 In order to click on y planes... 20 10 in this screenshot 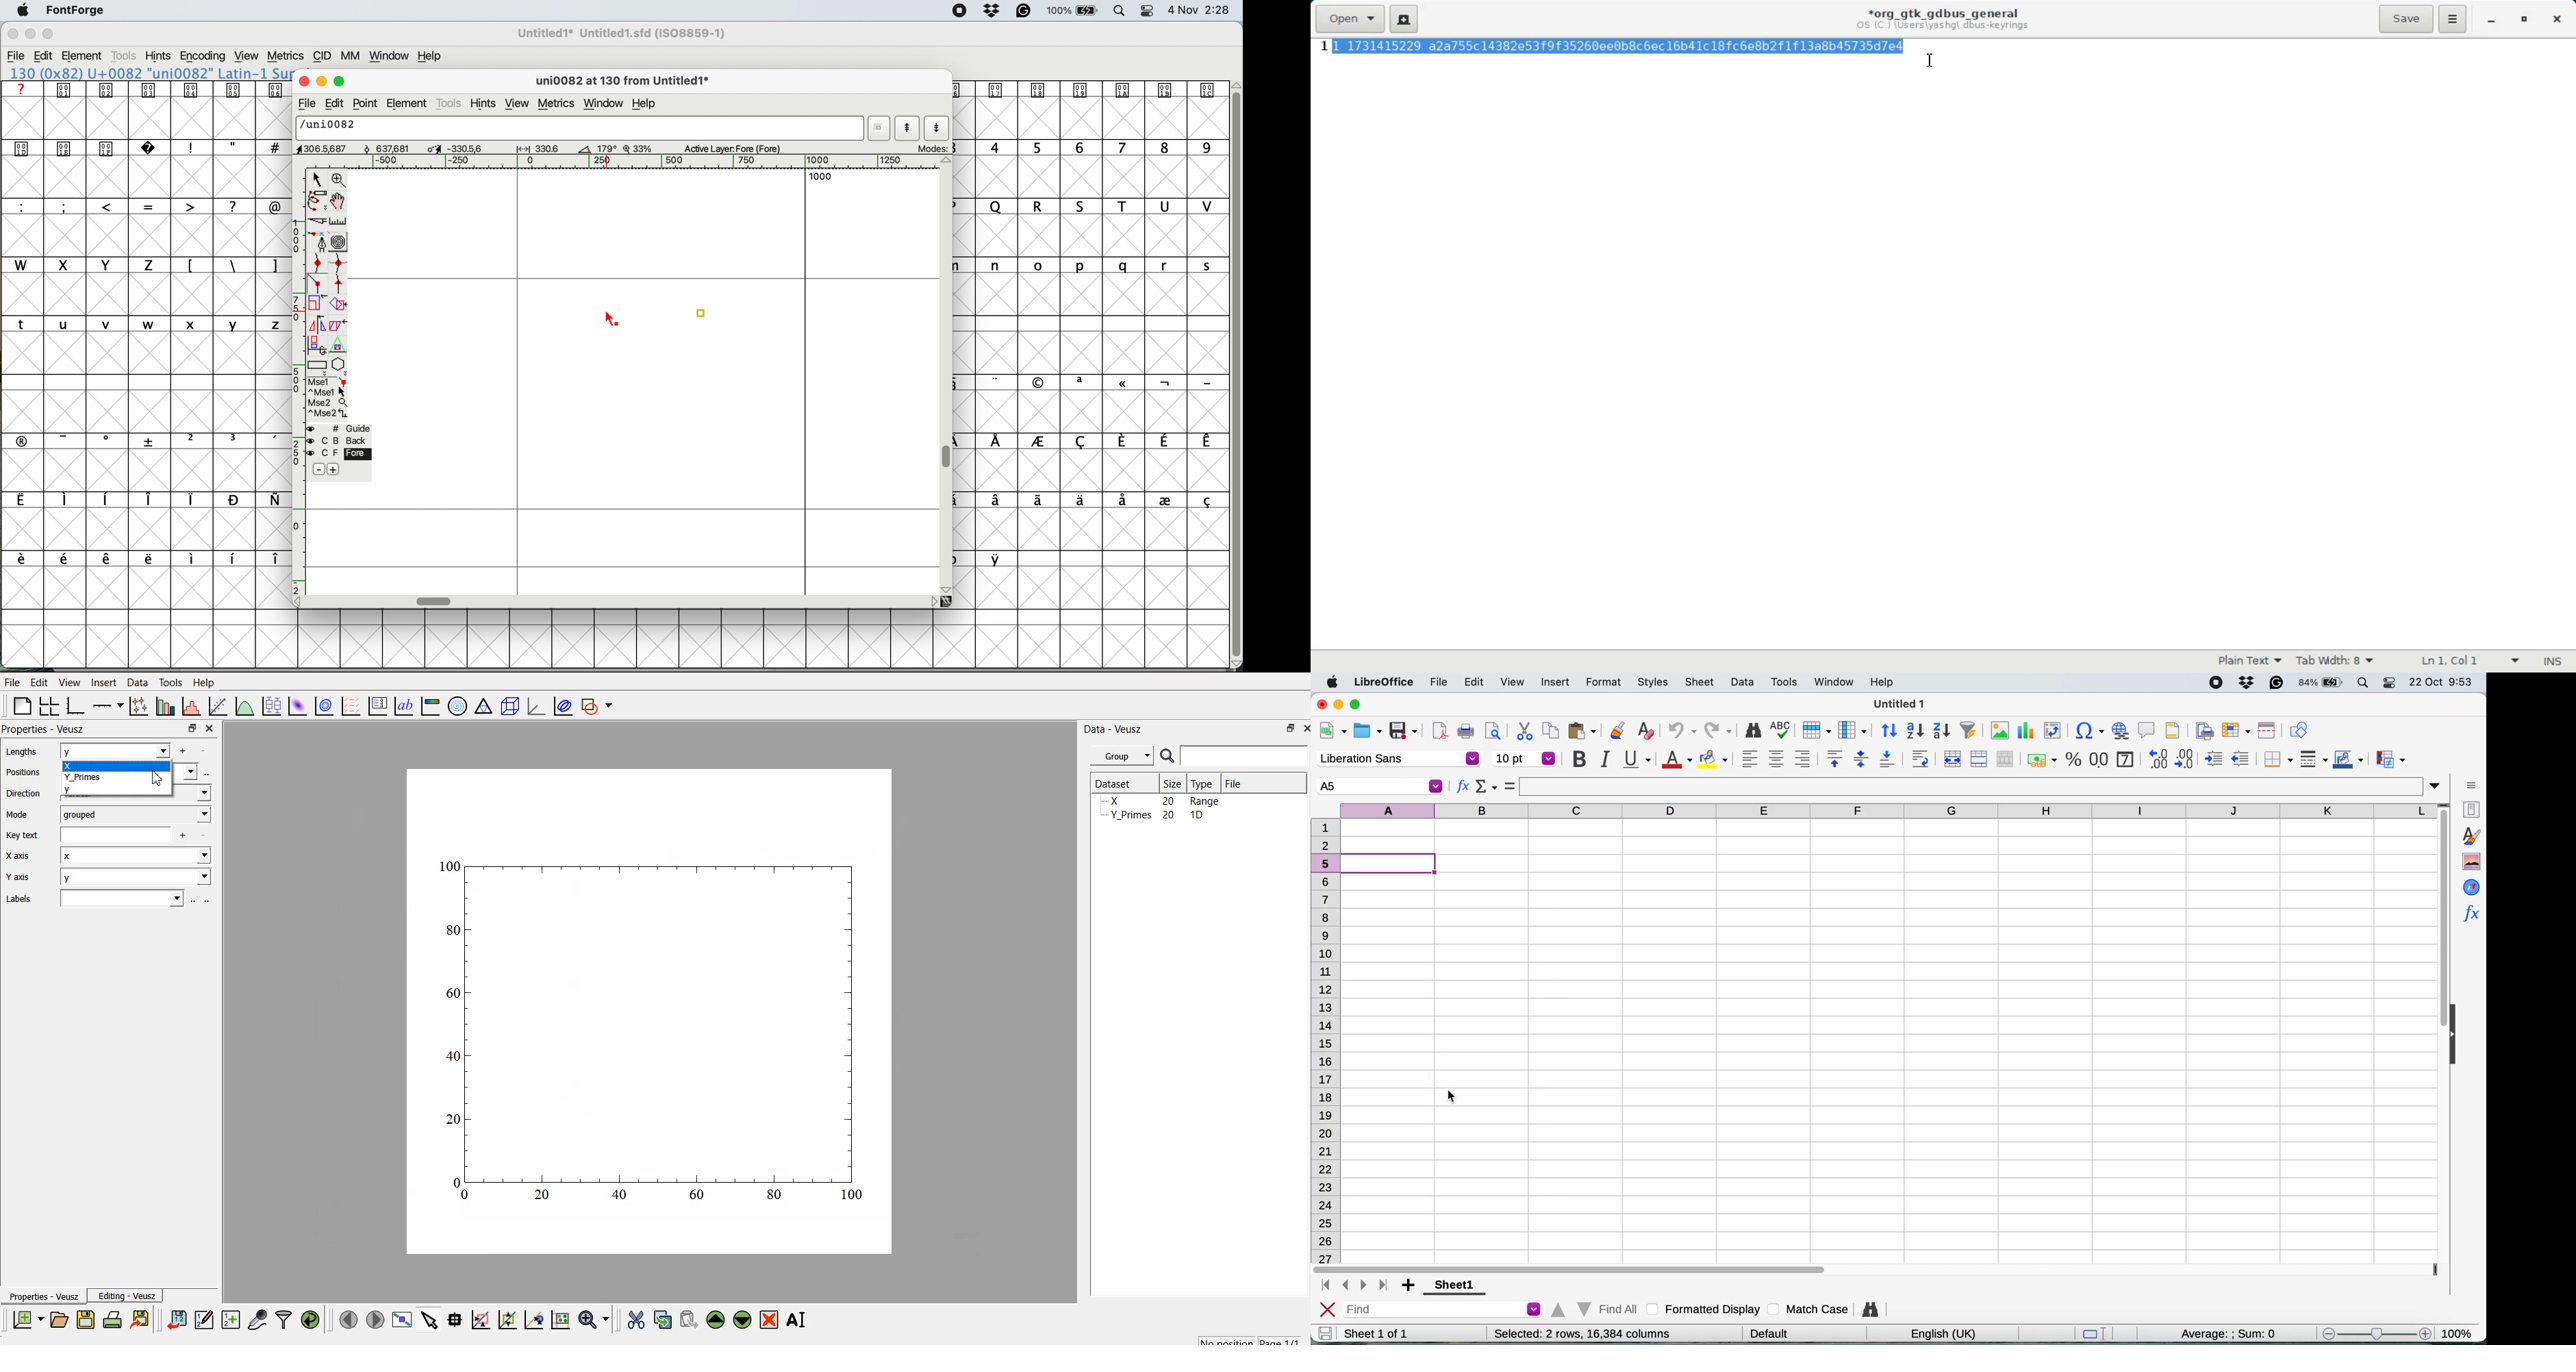, I will do `click(1159, 817)`.